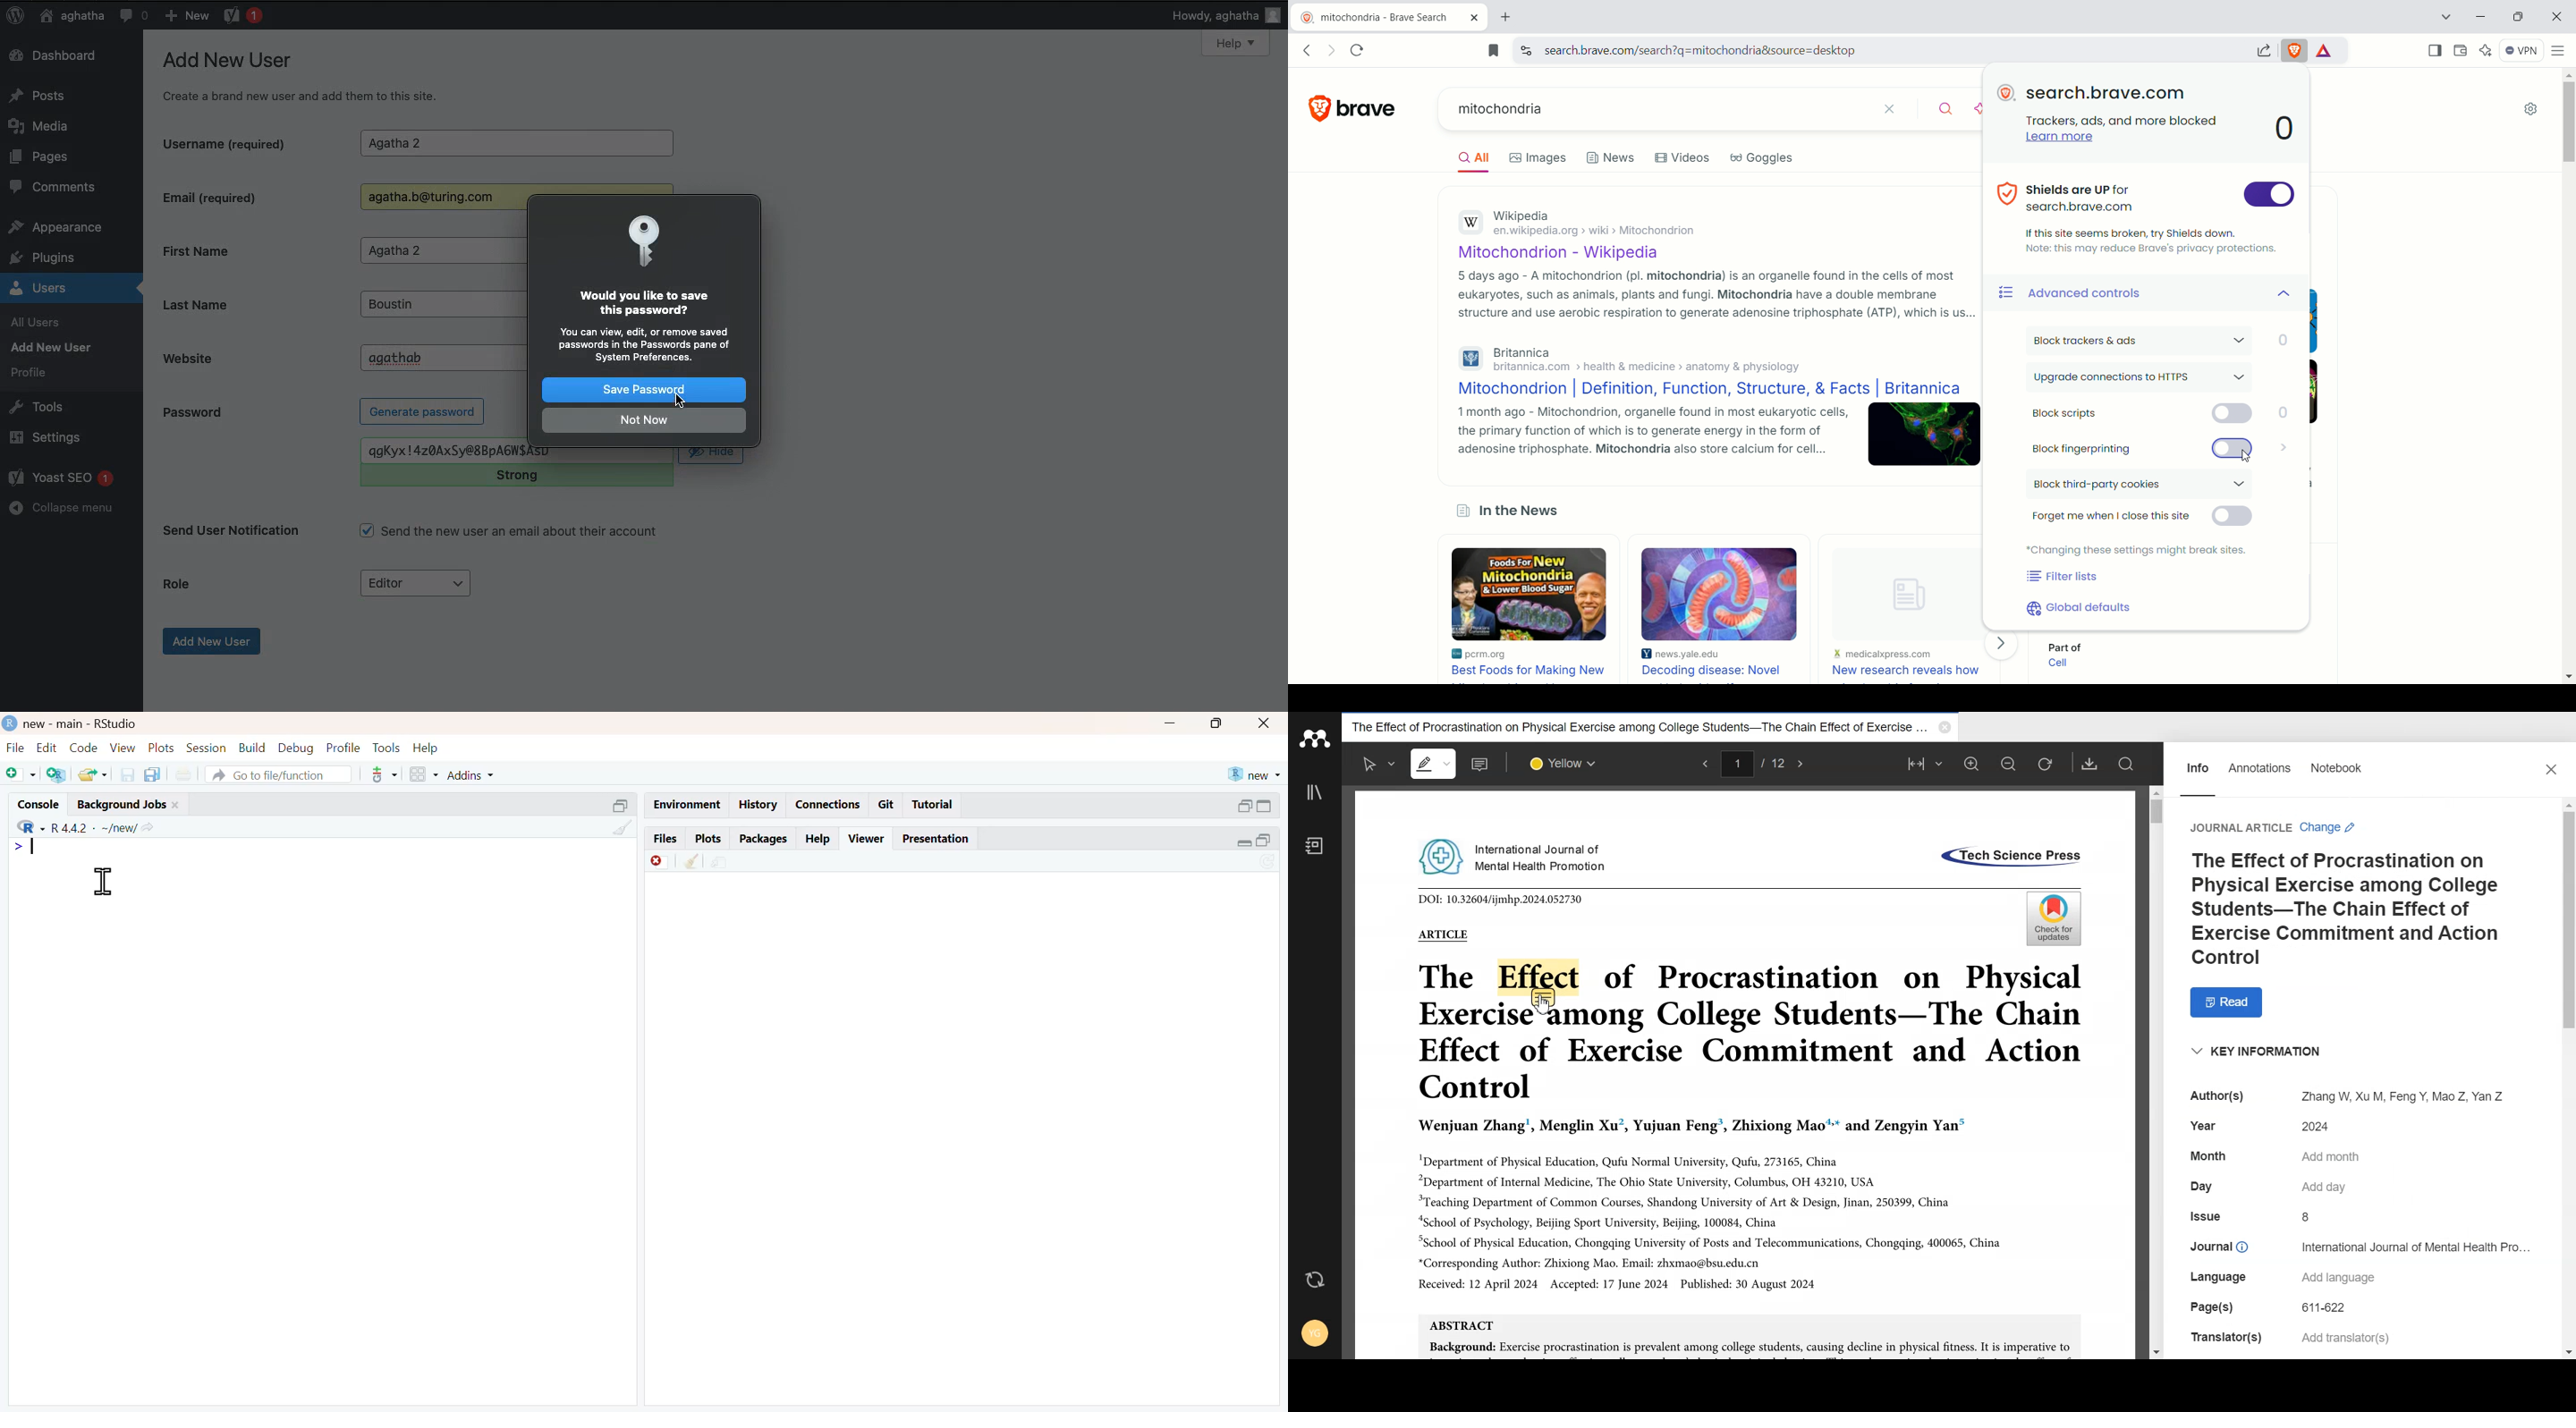 The height and width of the screenshot is (1428, 2576). What do you see at coordinates (9, 723) in the screenshot?
I see `logo` at bounding box center [9, 723].